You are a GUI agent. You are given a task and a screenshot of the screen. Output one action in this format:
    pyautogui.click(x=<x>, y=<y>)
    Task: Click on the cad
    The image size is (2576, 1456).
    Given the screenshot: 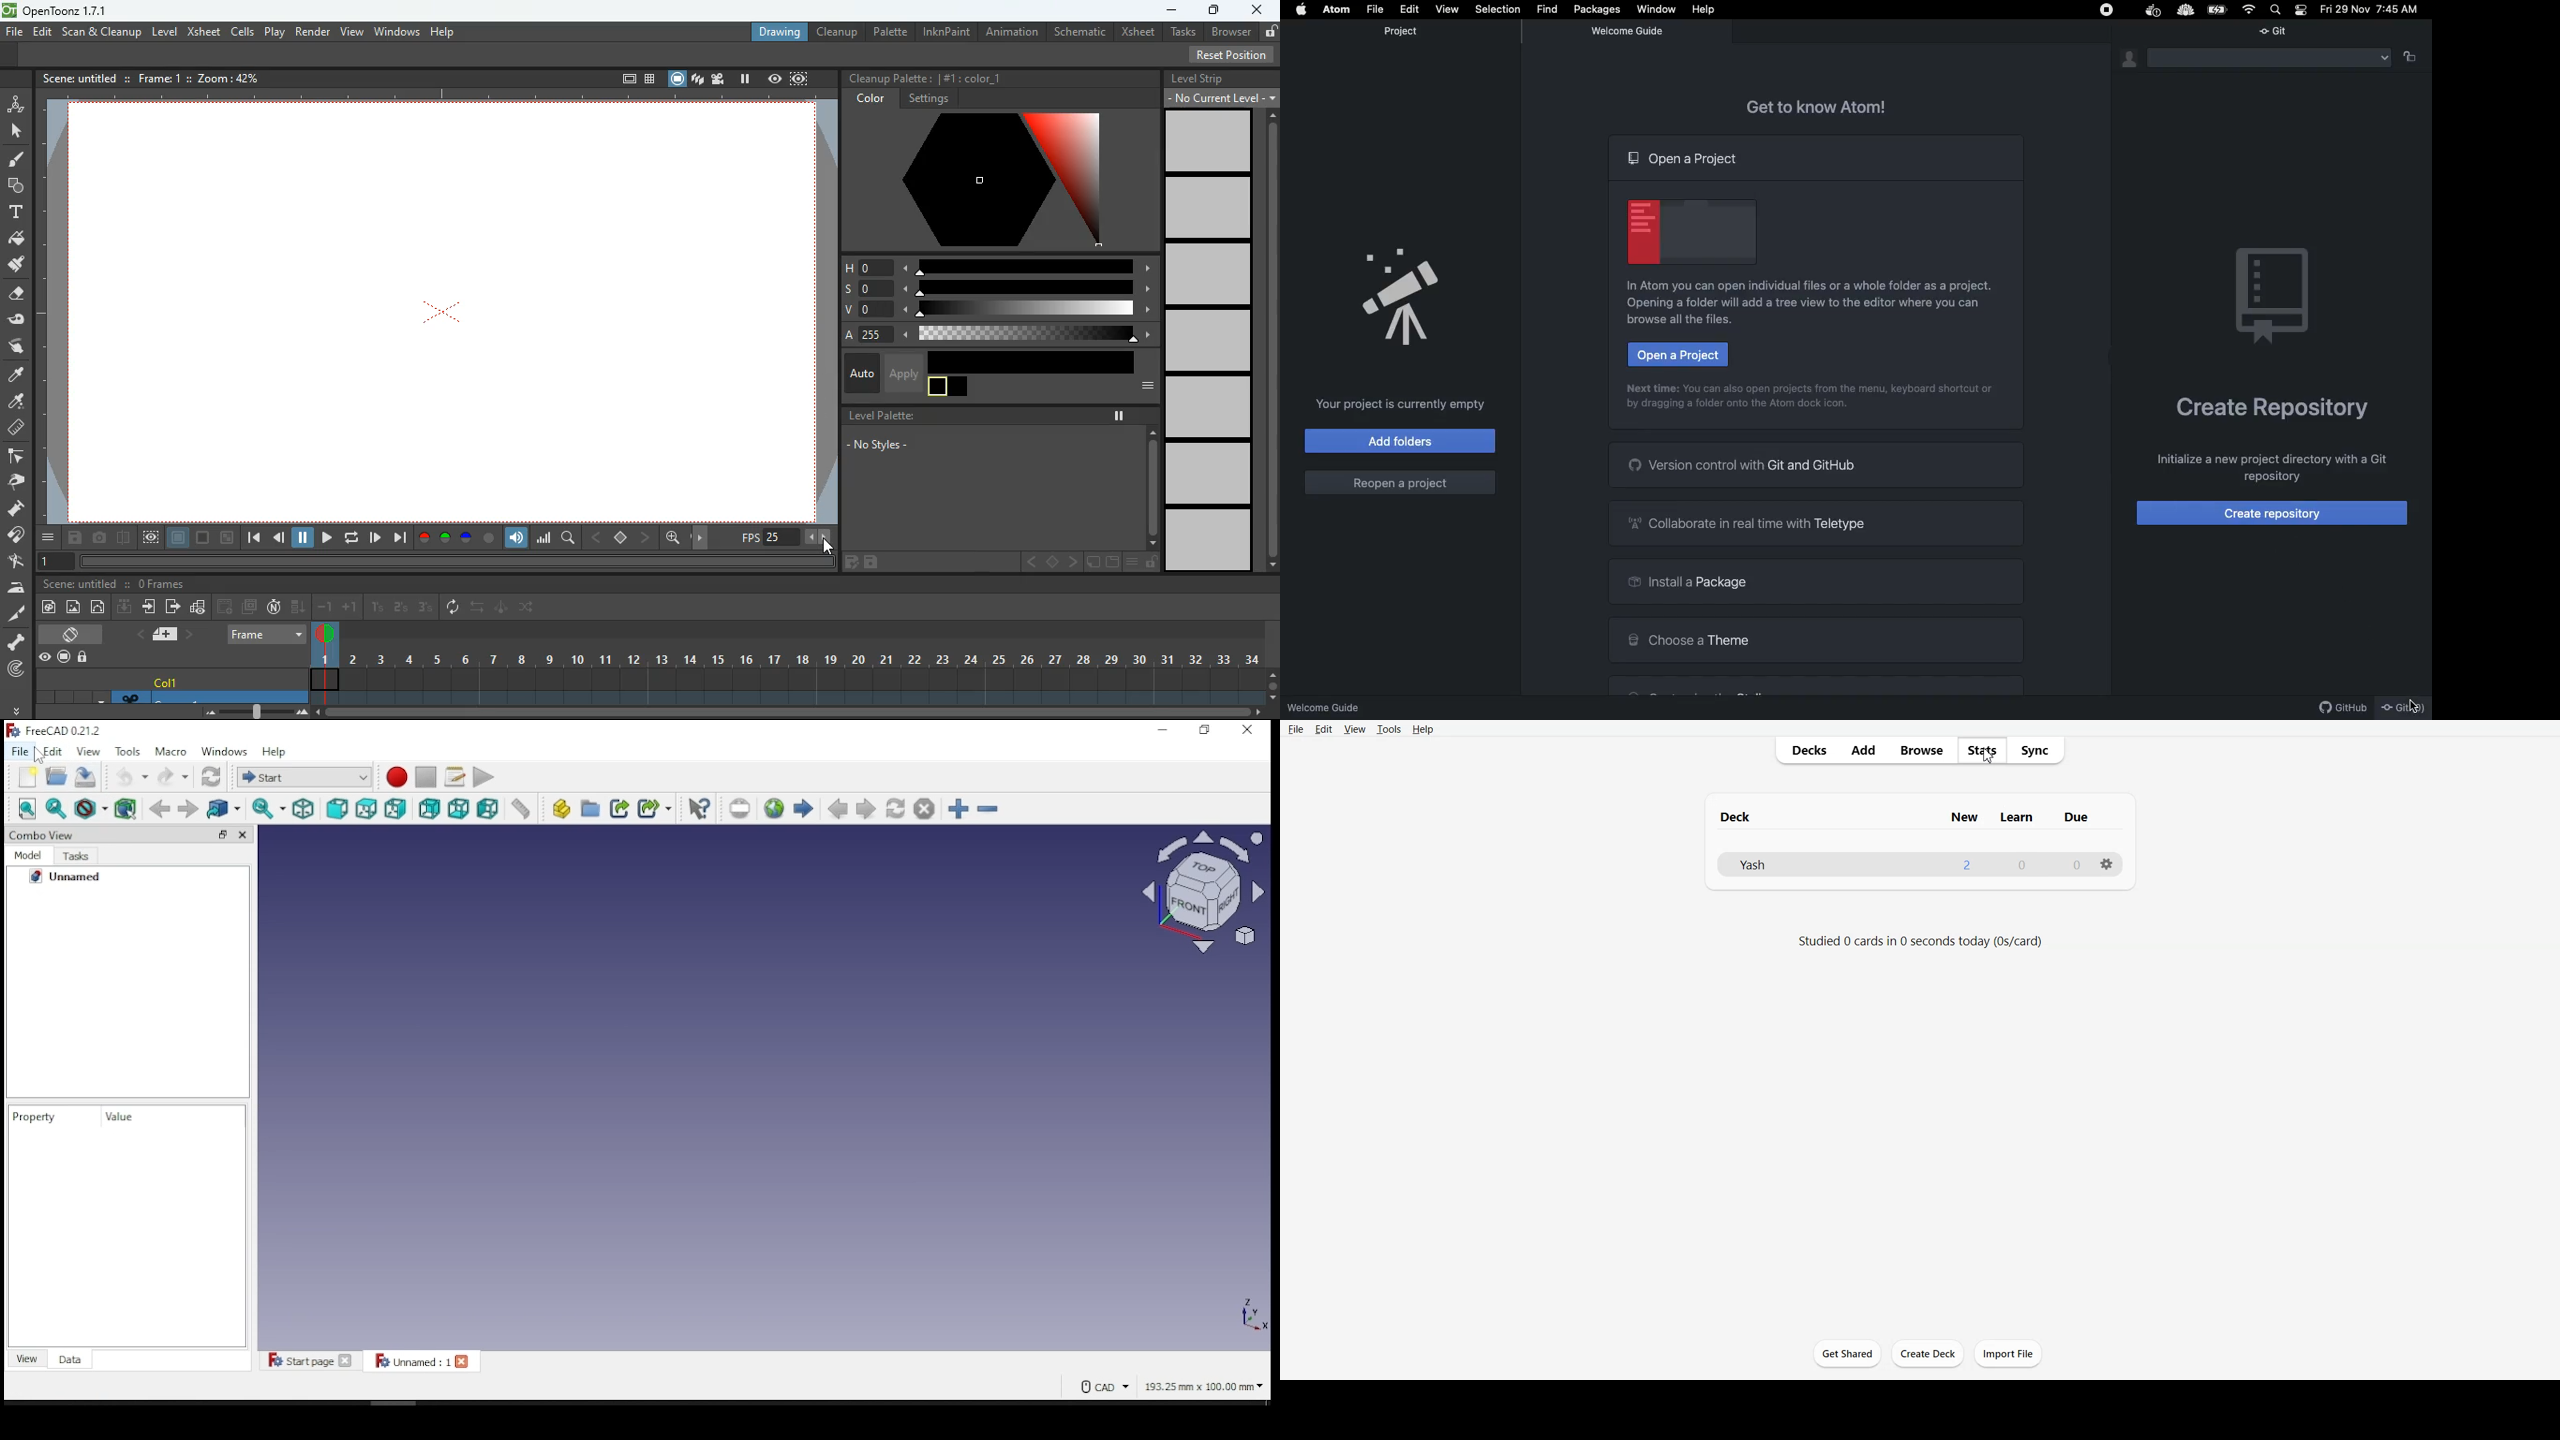 What is the action you would take?
    pyautogui.click(x=1096, y=1387)
    